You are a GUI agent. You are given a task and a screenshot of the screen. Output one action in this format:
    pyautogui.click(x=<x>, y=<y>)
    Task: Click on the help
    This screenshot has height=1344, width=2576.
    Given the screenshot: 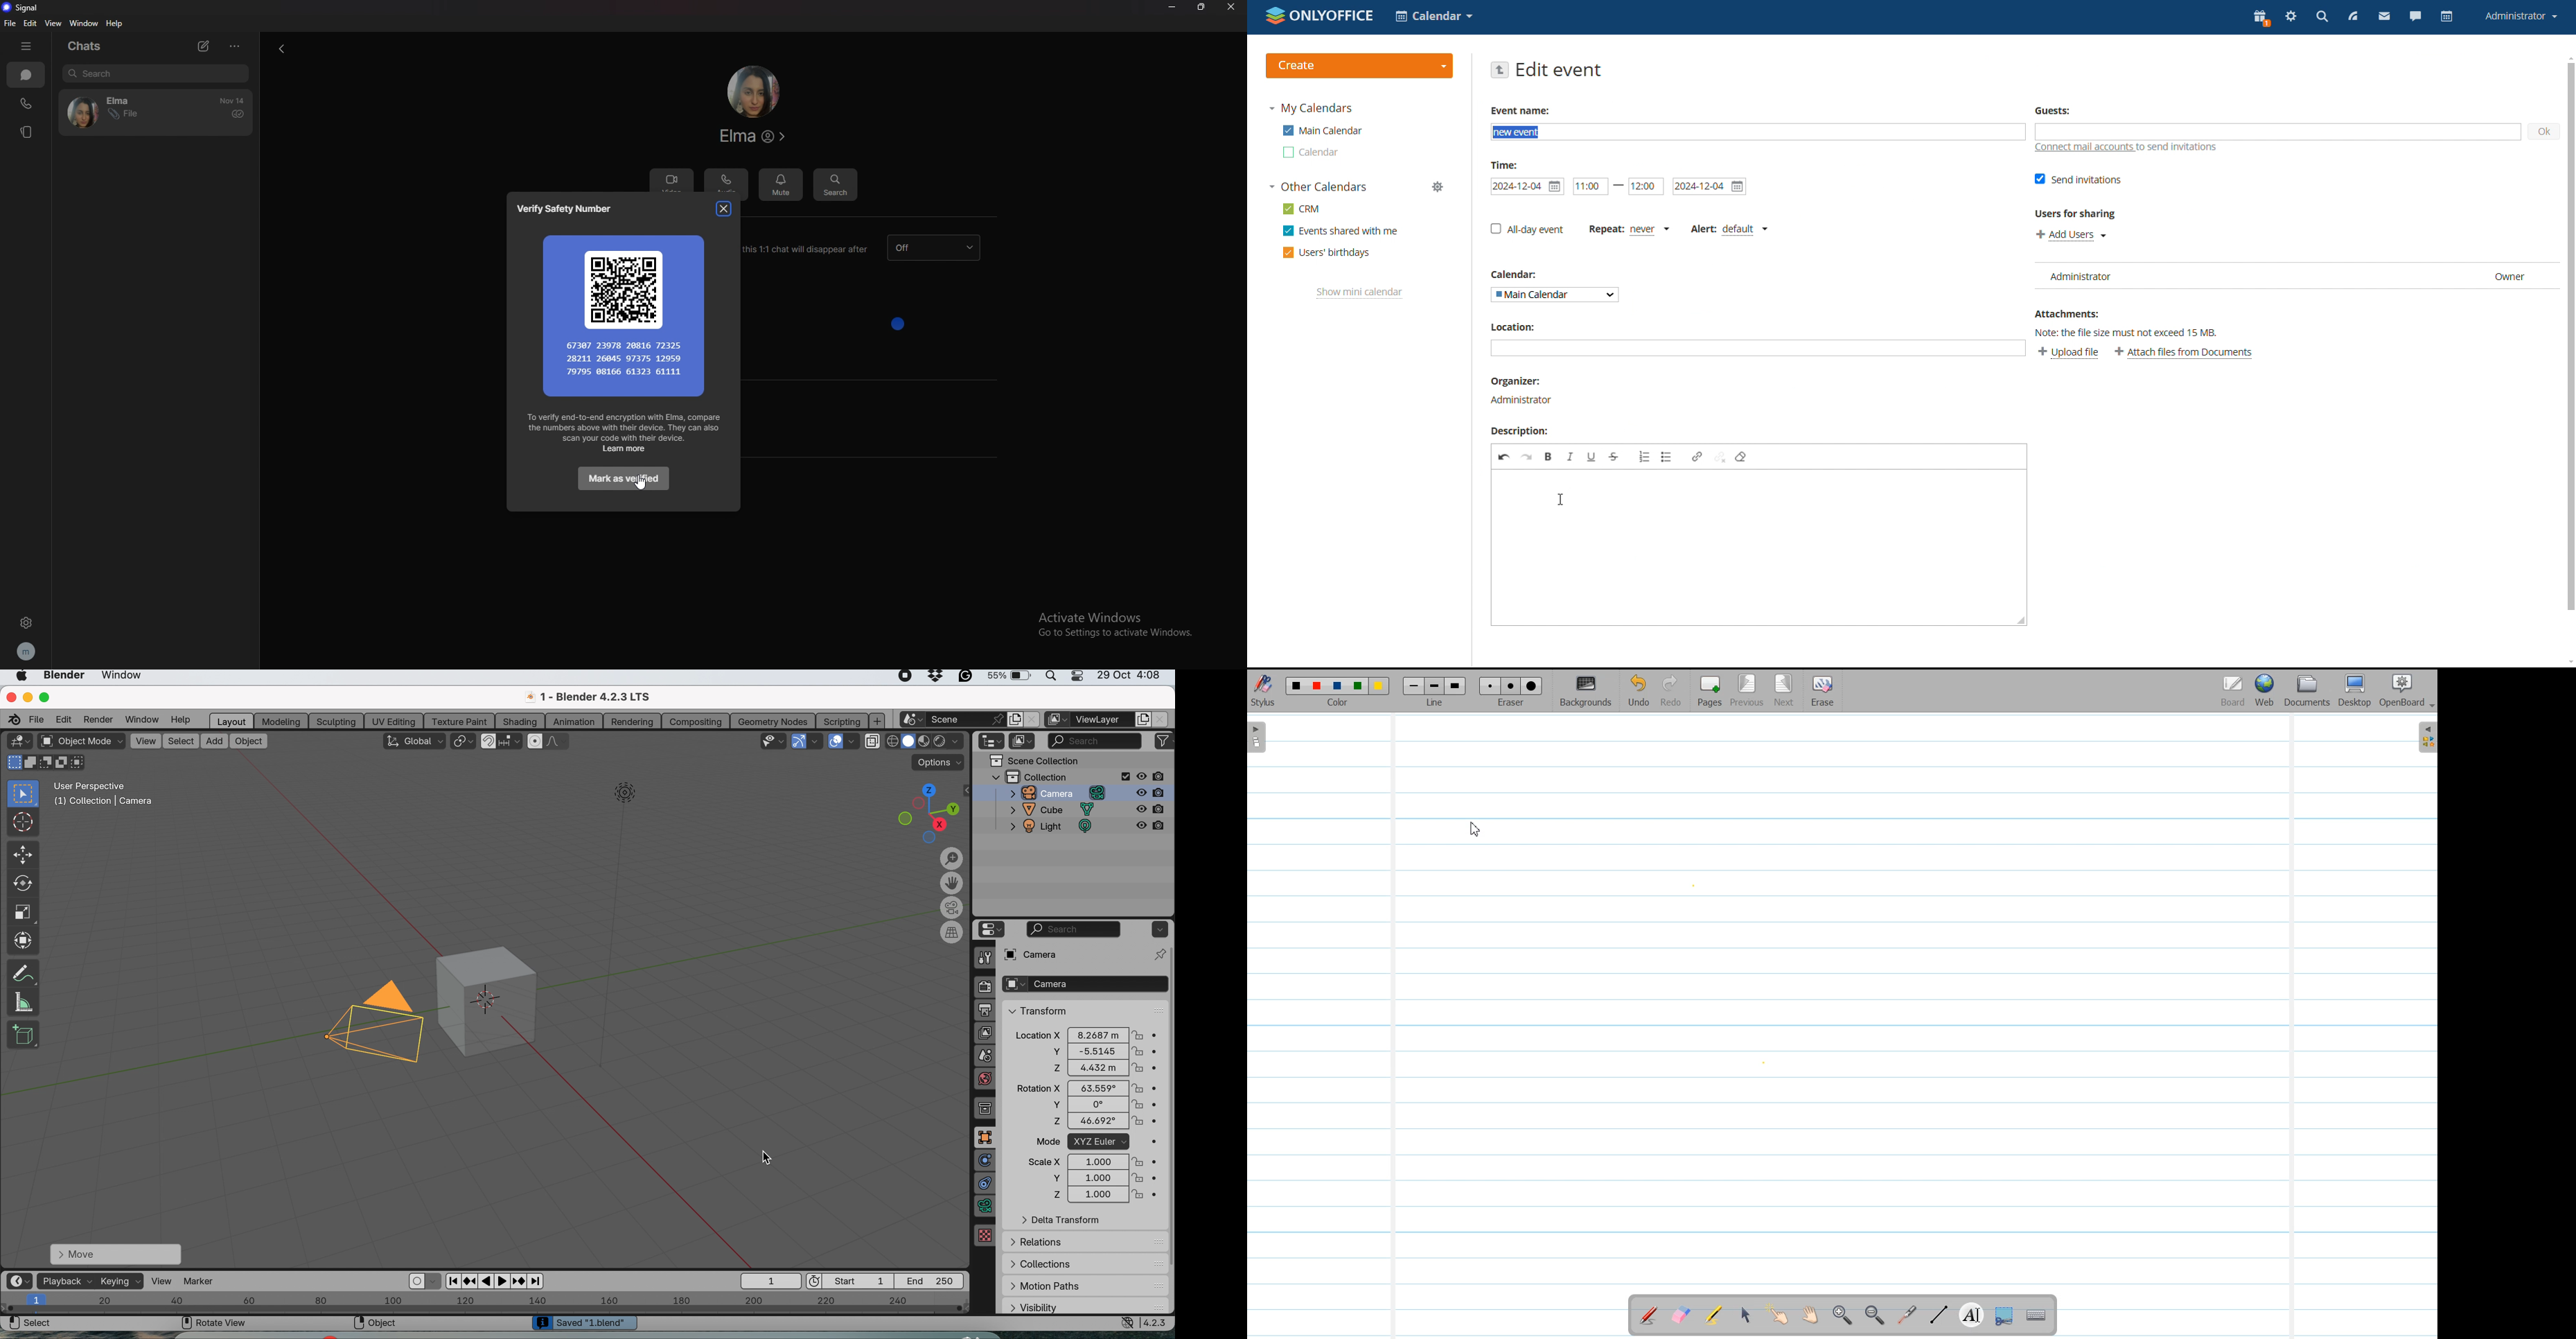 What is the action you would take?
    pyautogui.click(x=185, y=720)
    